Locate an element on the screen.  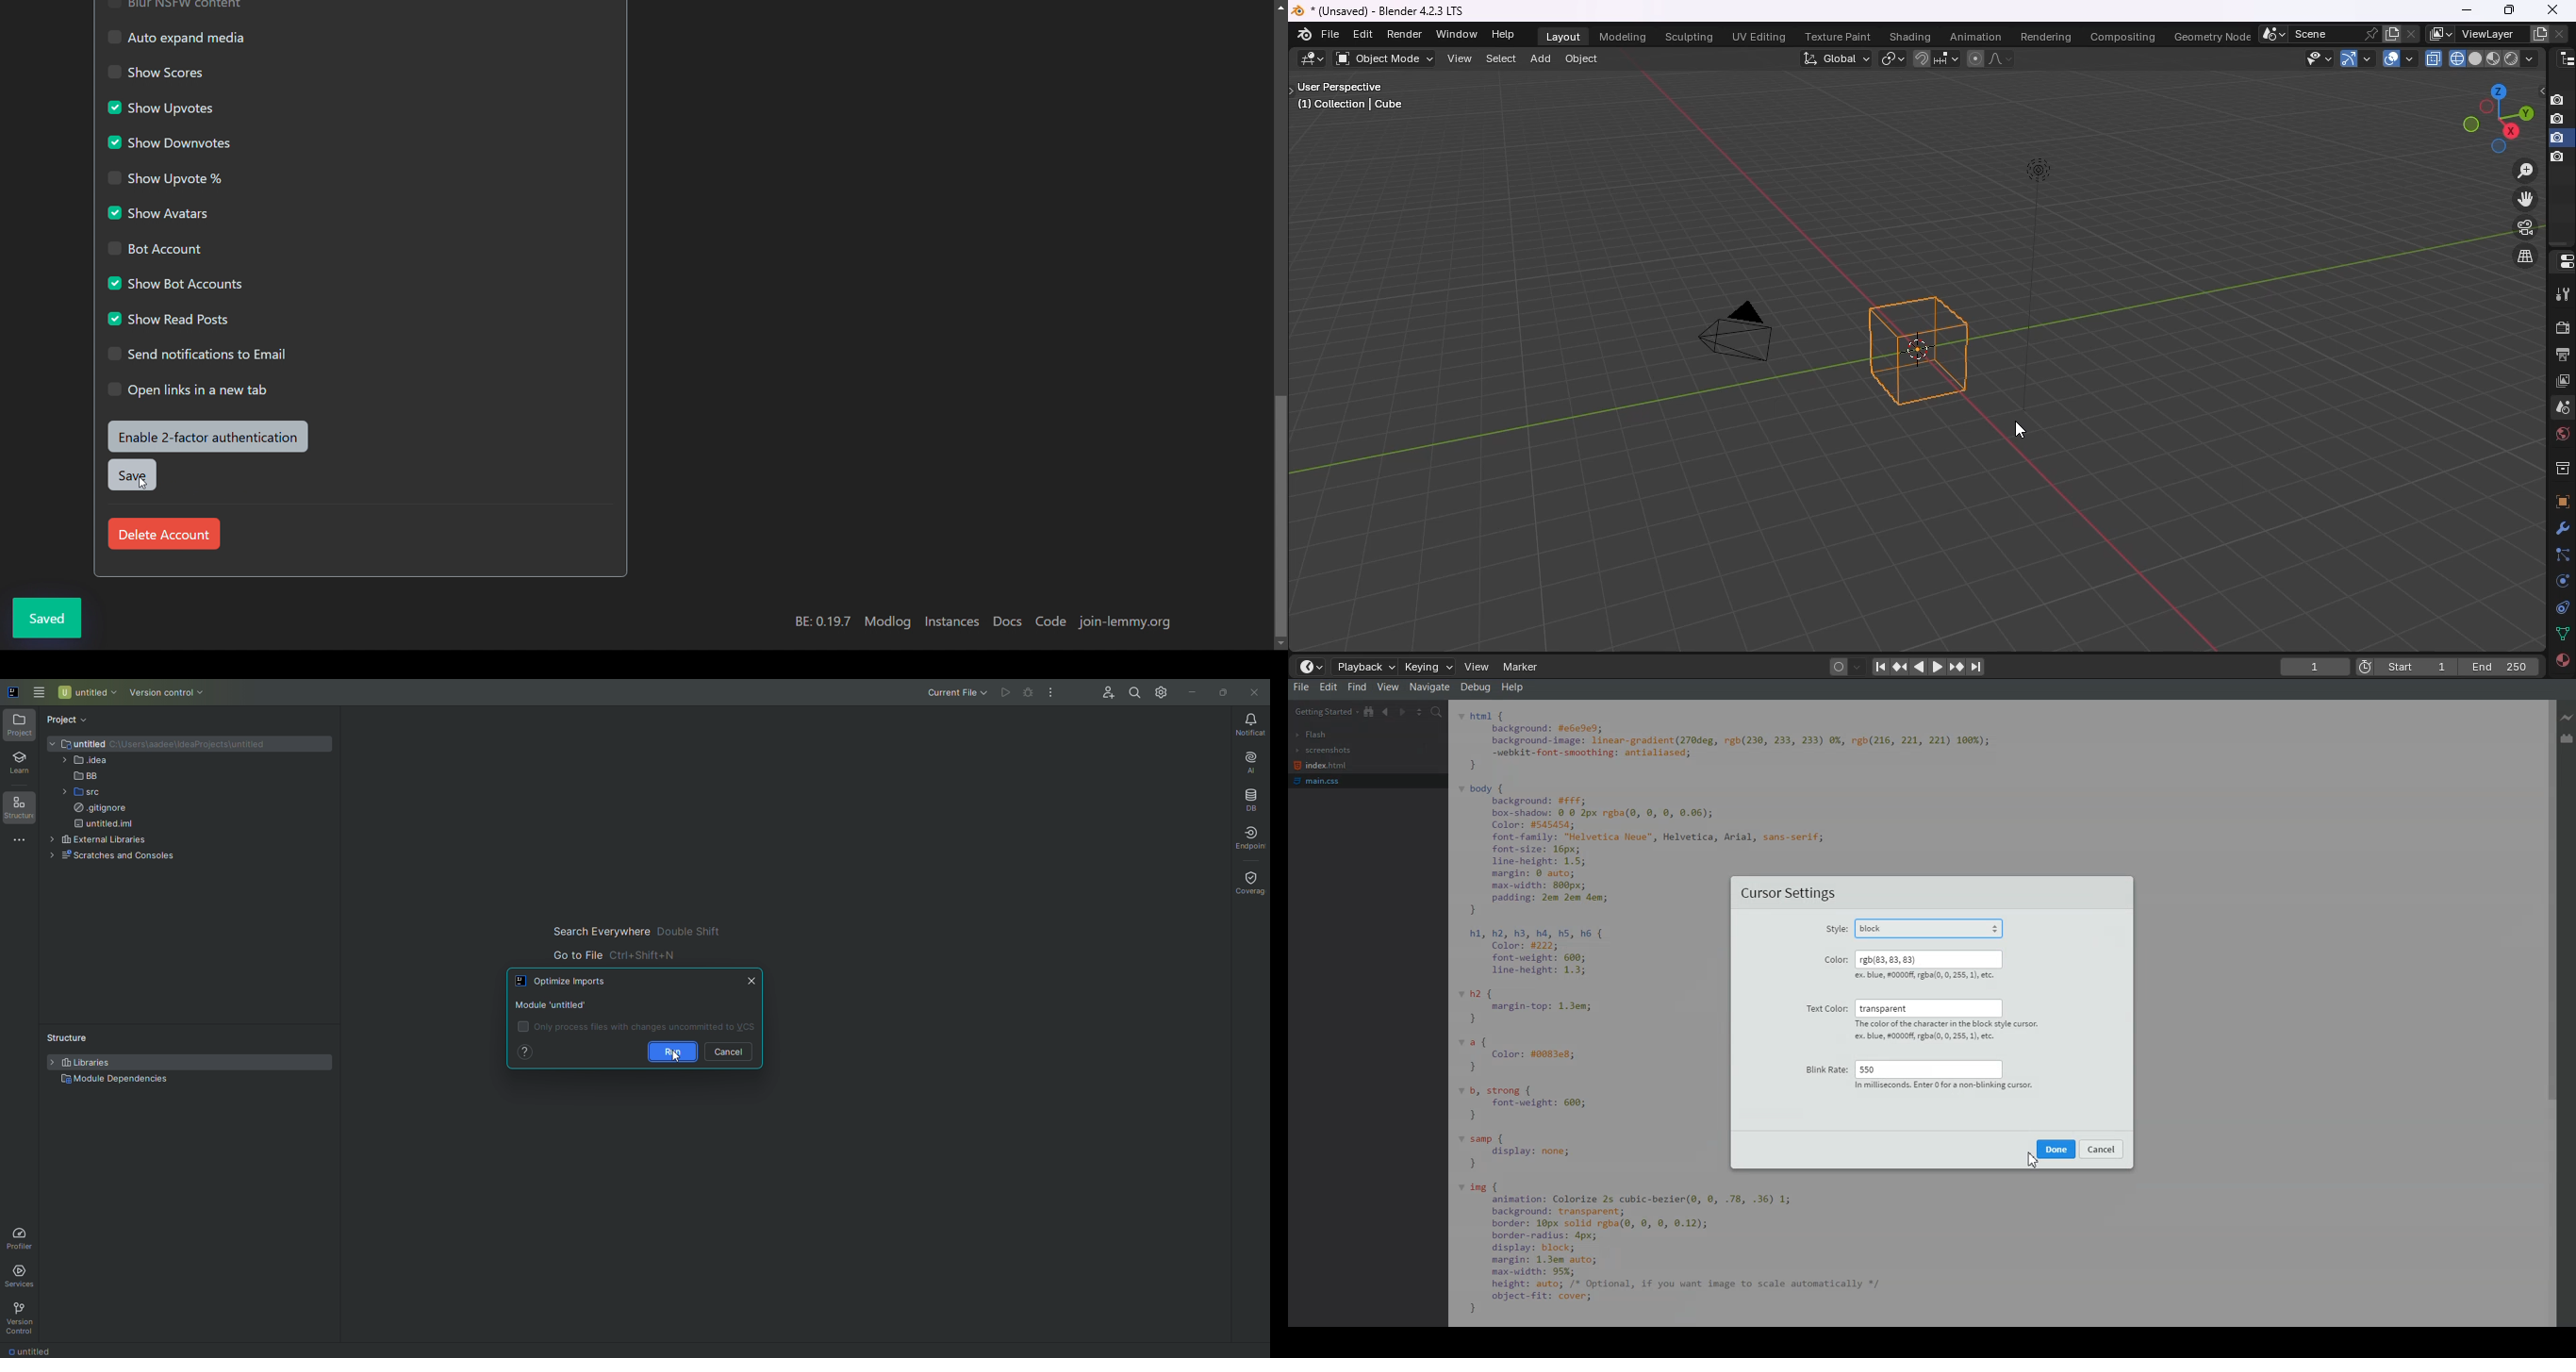
perspective camera focal length value in millimeters is located at coordinates (1742, 330).